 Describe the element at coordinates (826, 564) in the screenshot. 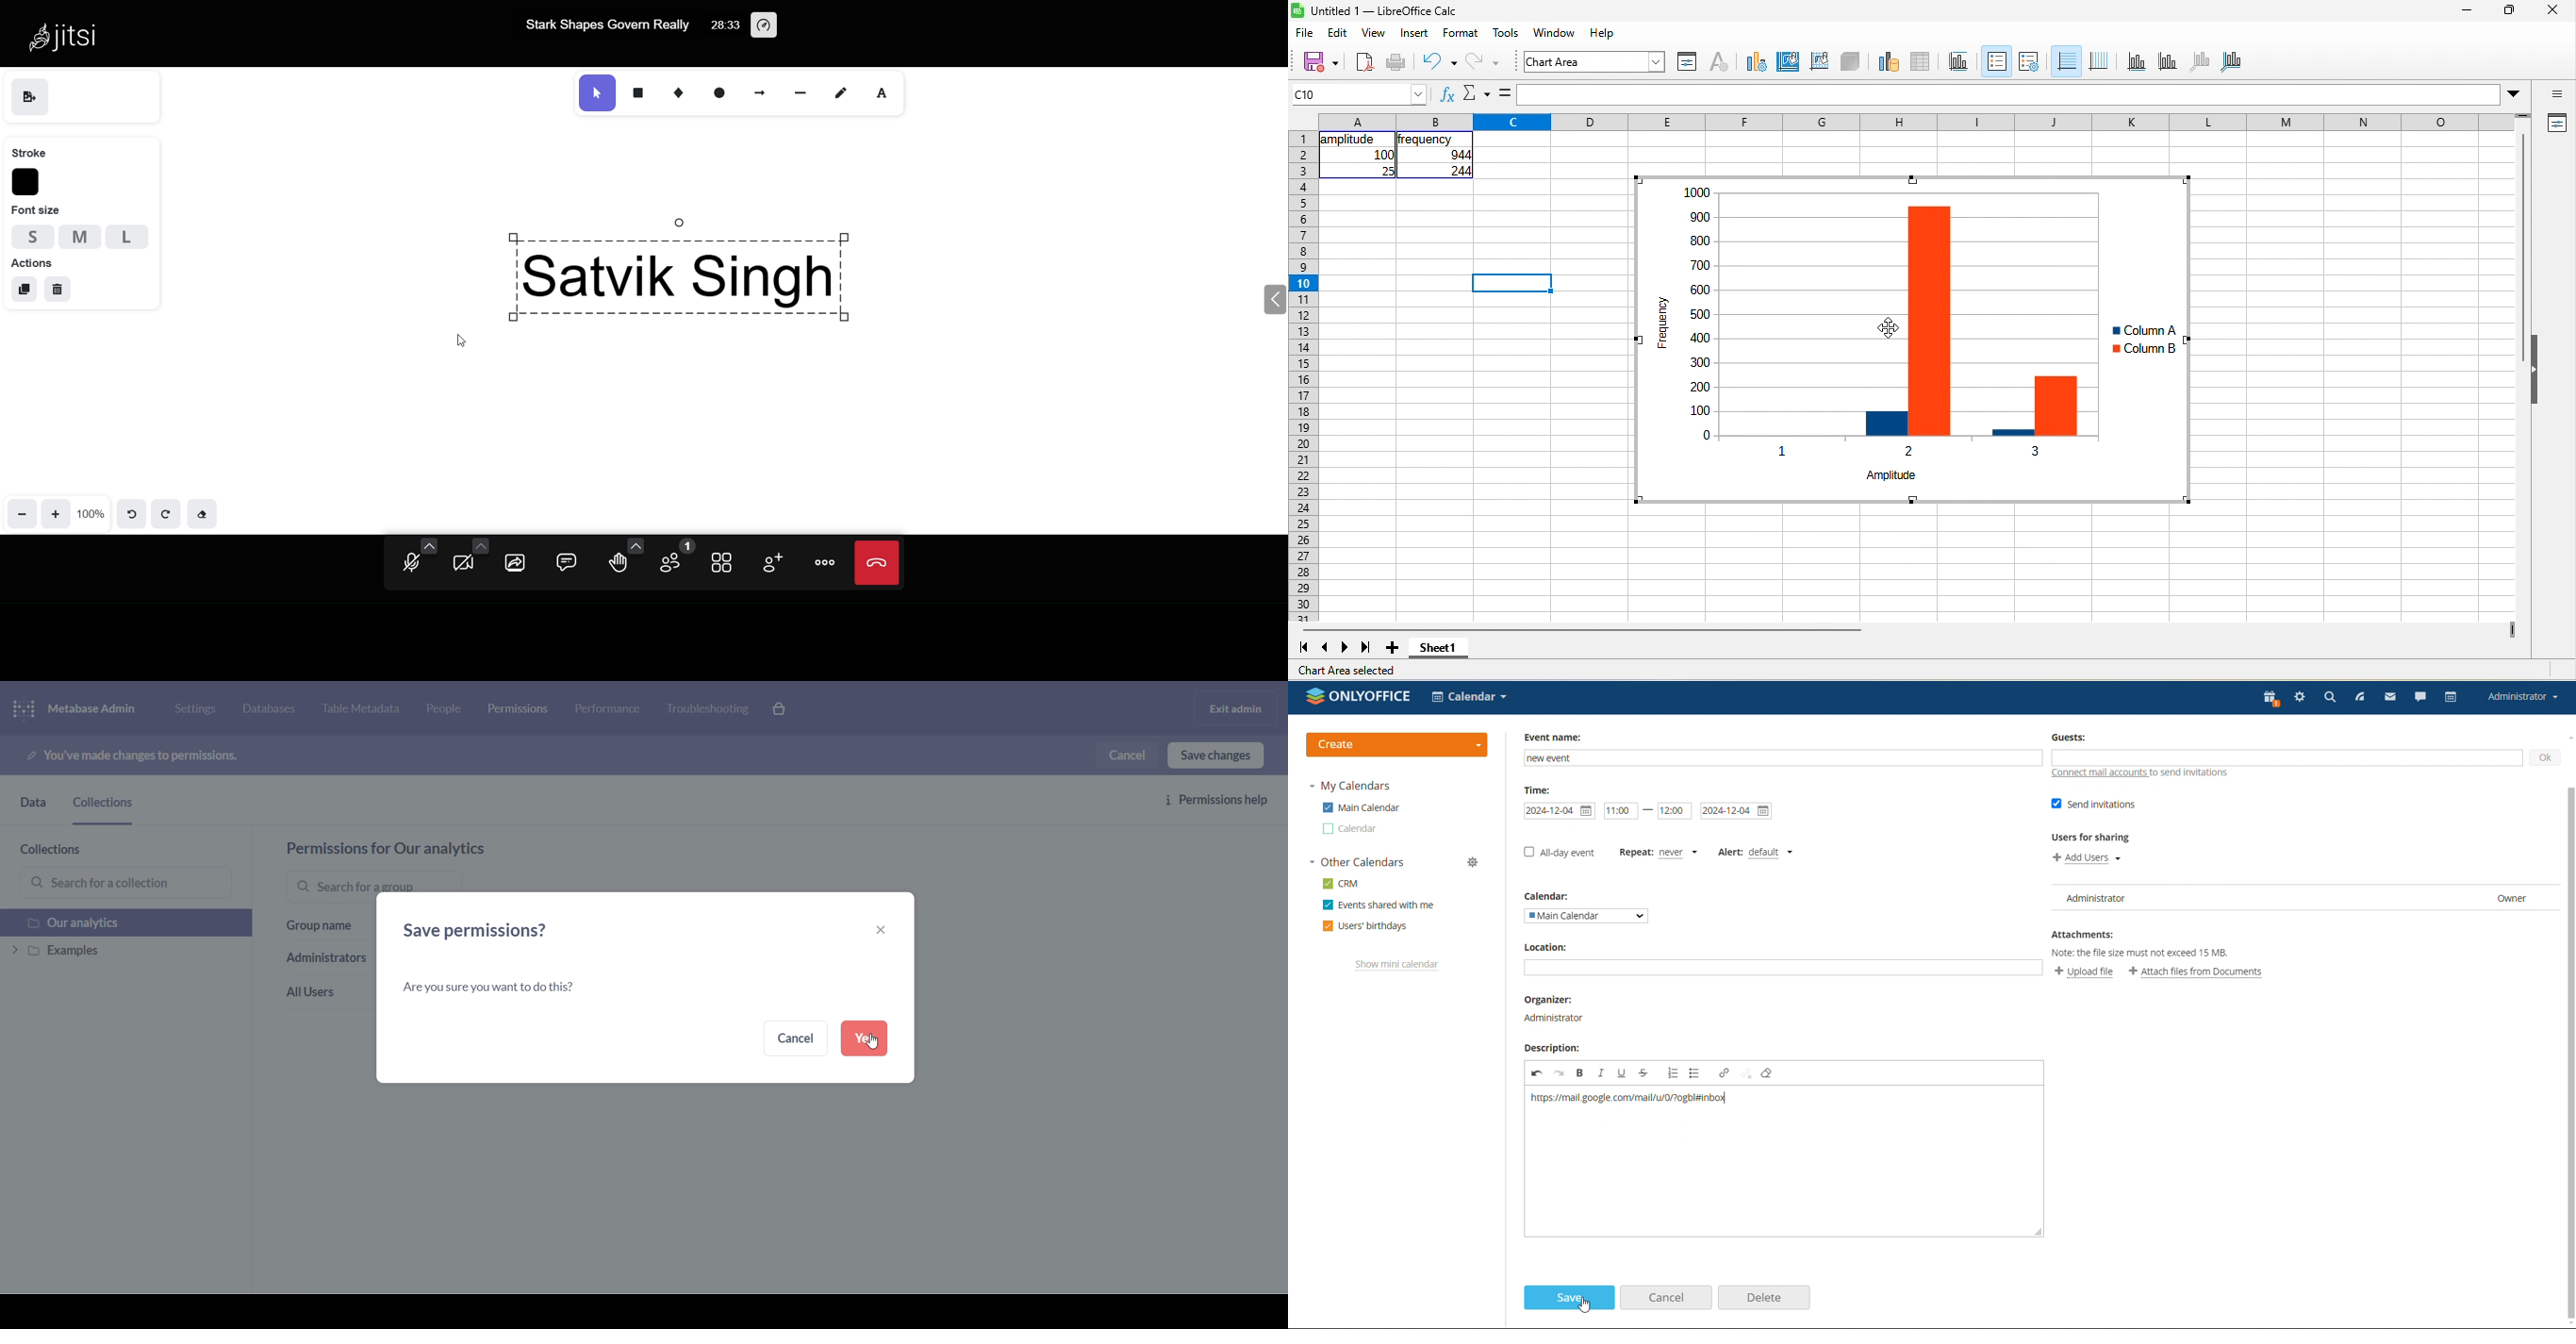

I see `more` at that location.